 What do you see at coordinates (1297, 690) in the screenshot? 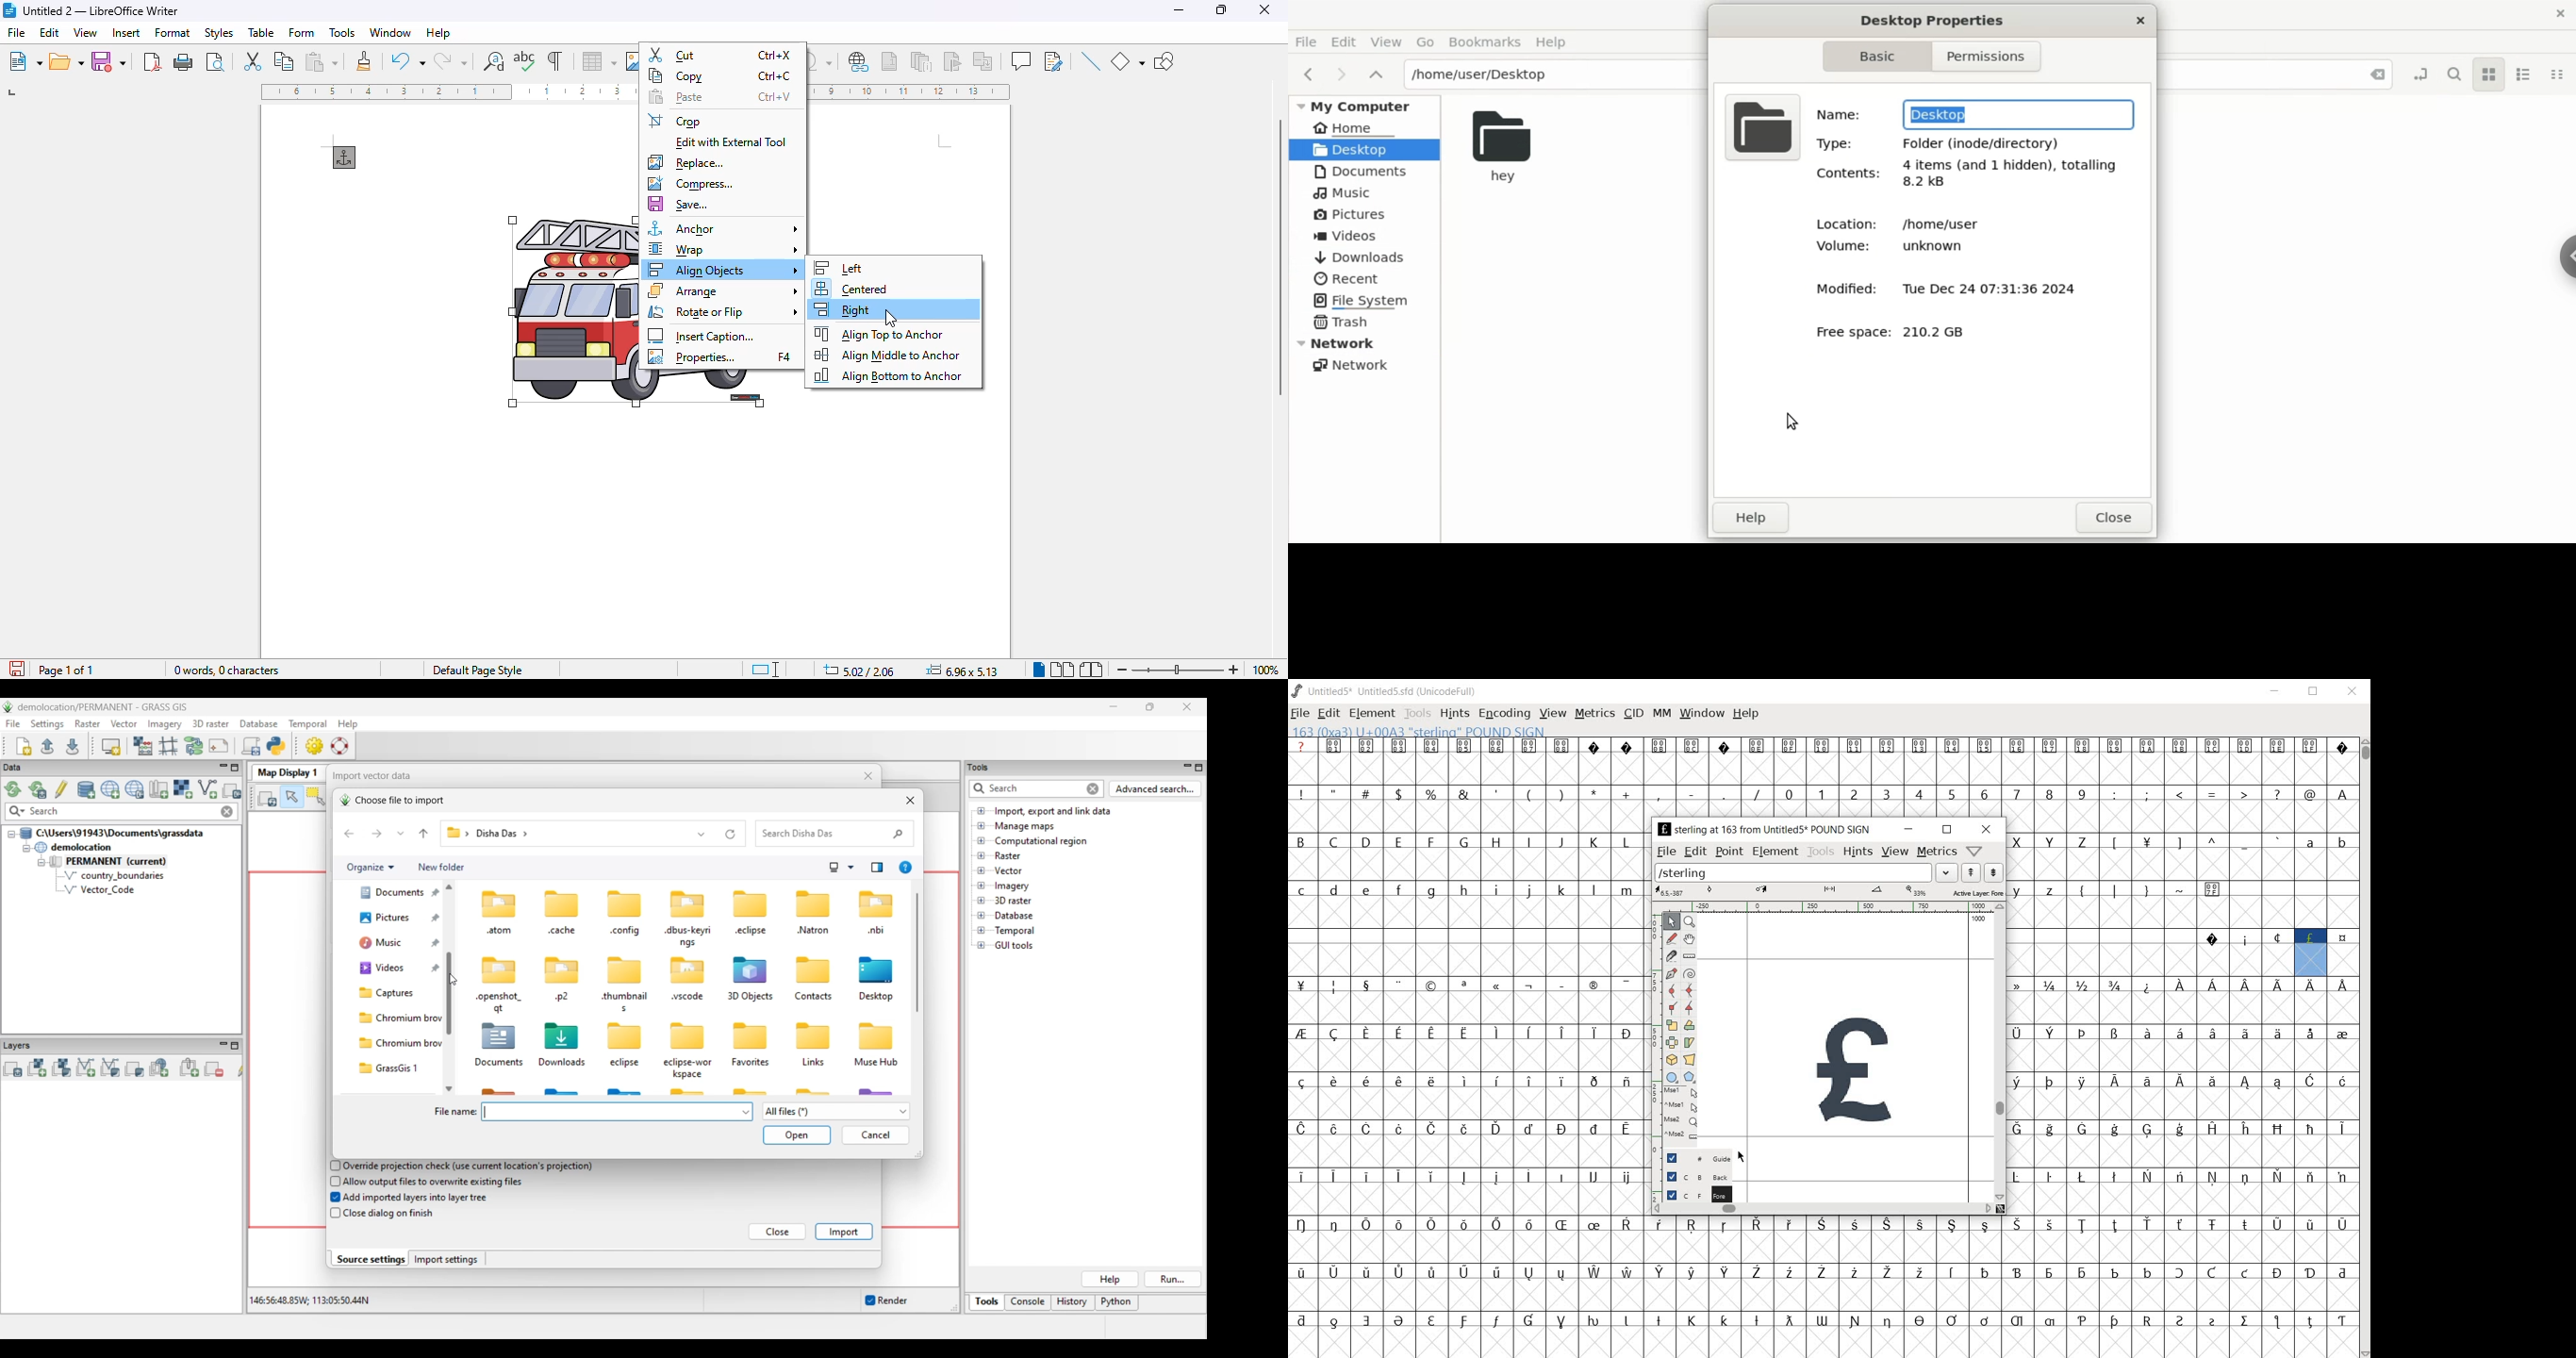
I see `logo` at bounding box center [1297, 690].